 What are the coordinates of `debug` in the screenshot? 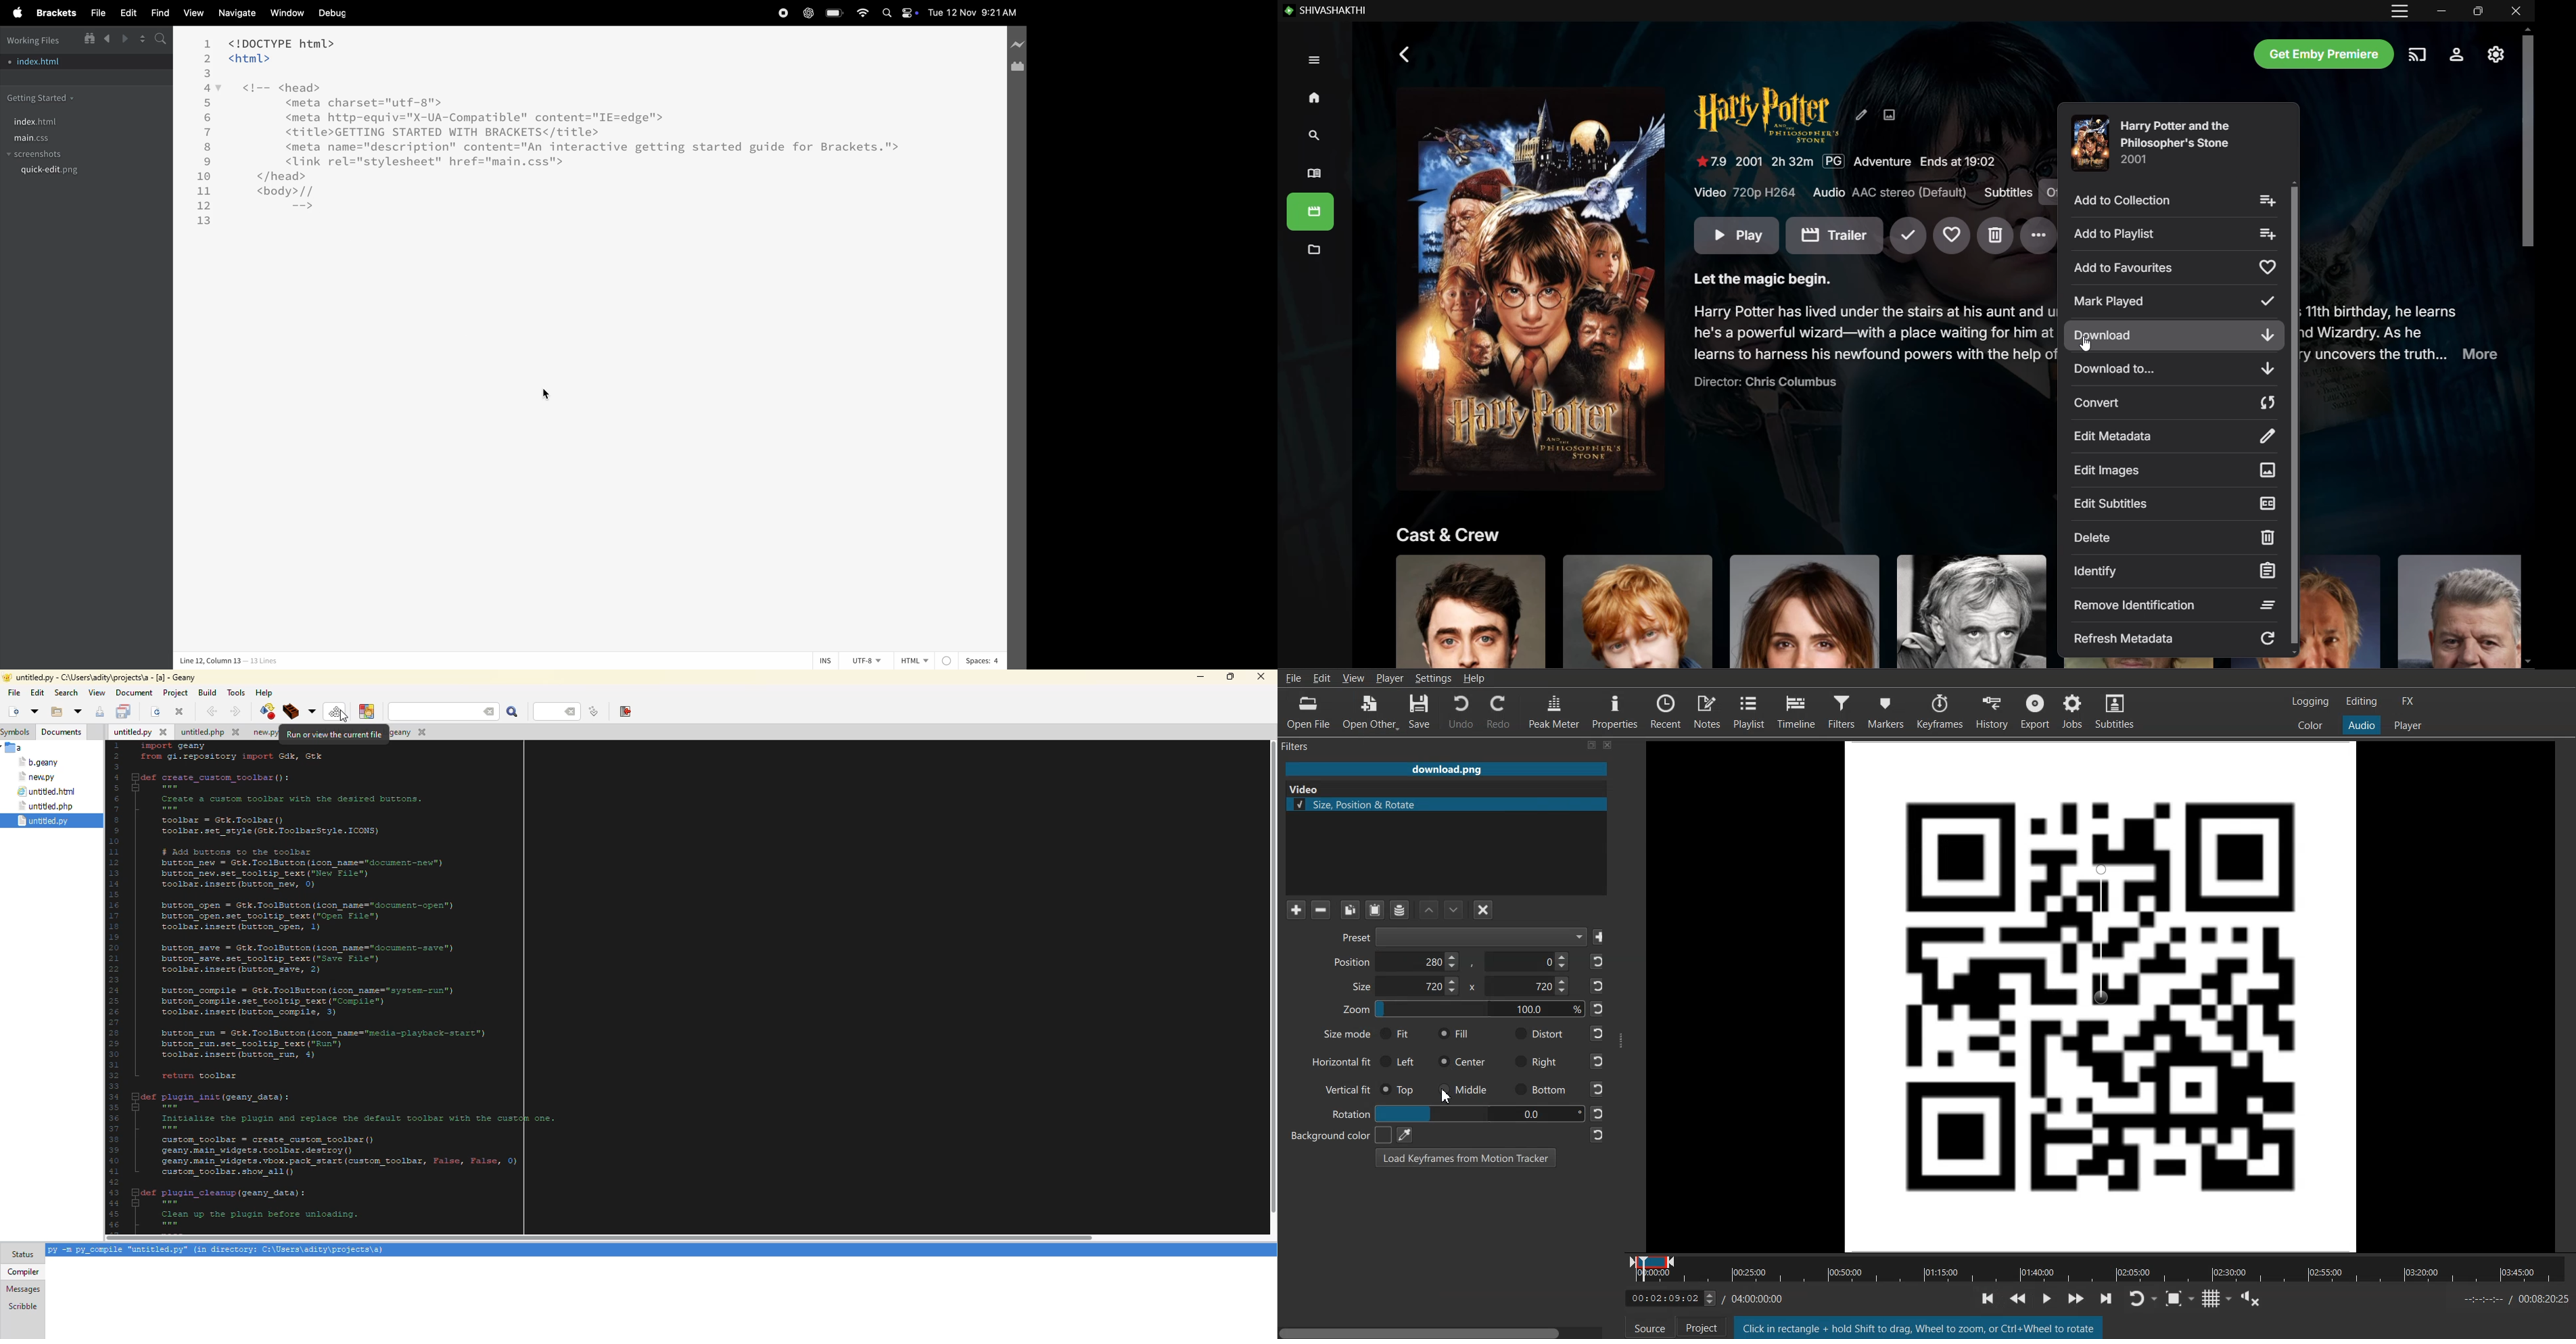 It's located at (338, 12).